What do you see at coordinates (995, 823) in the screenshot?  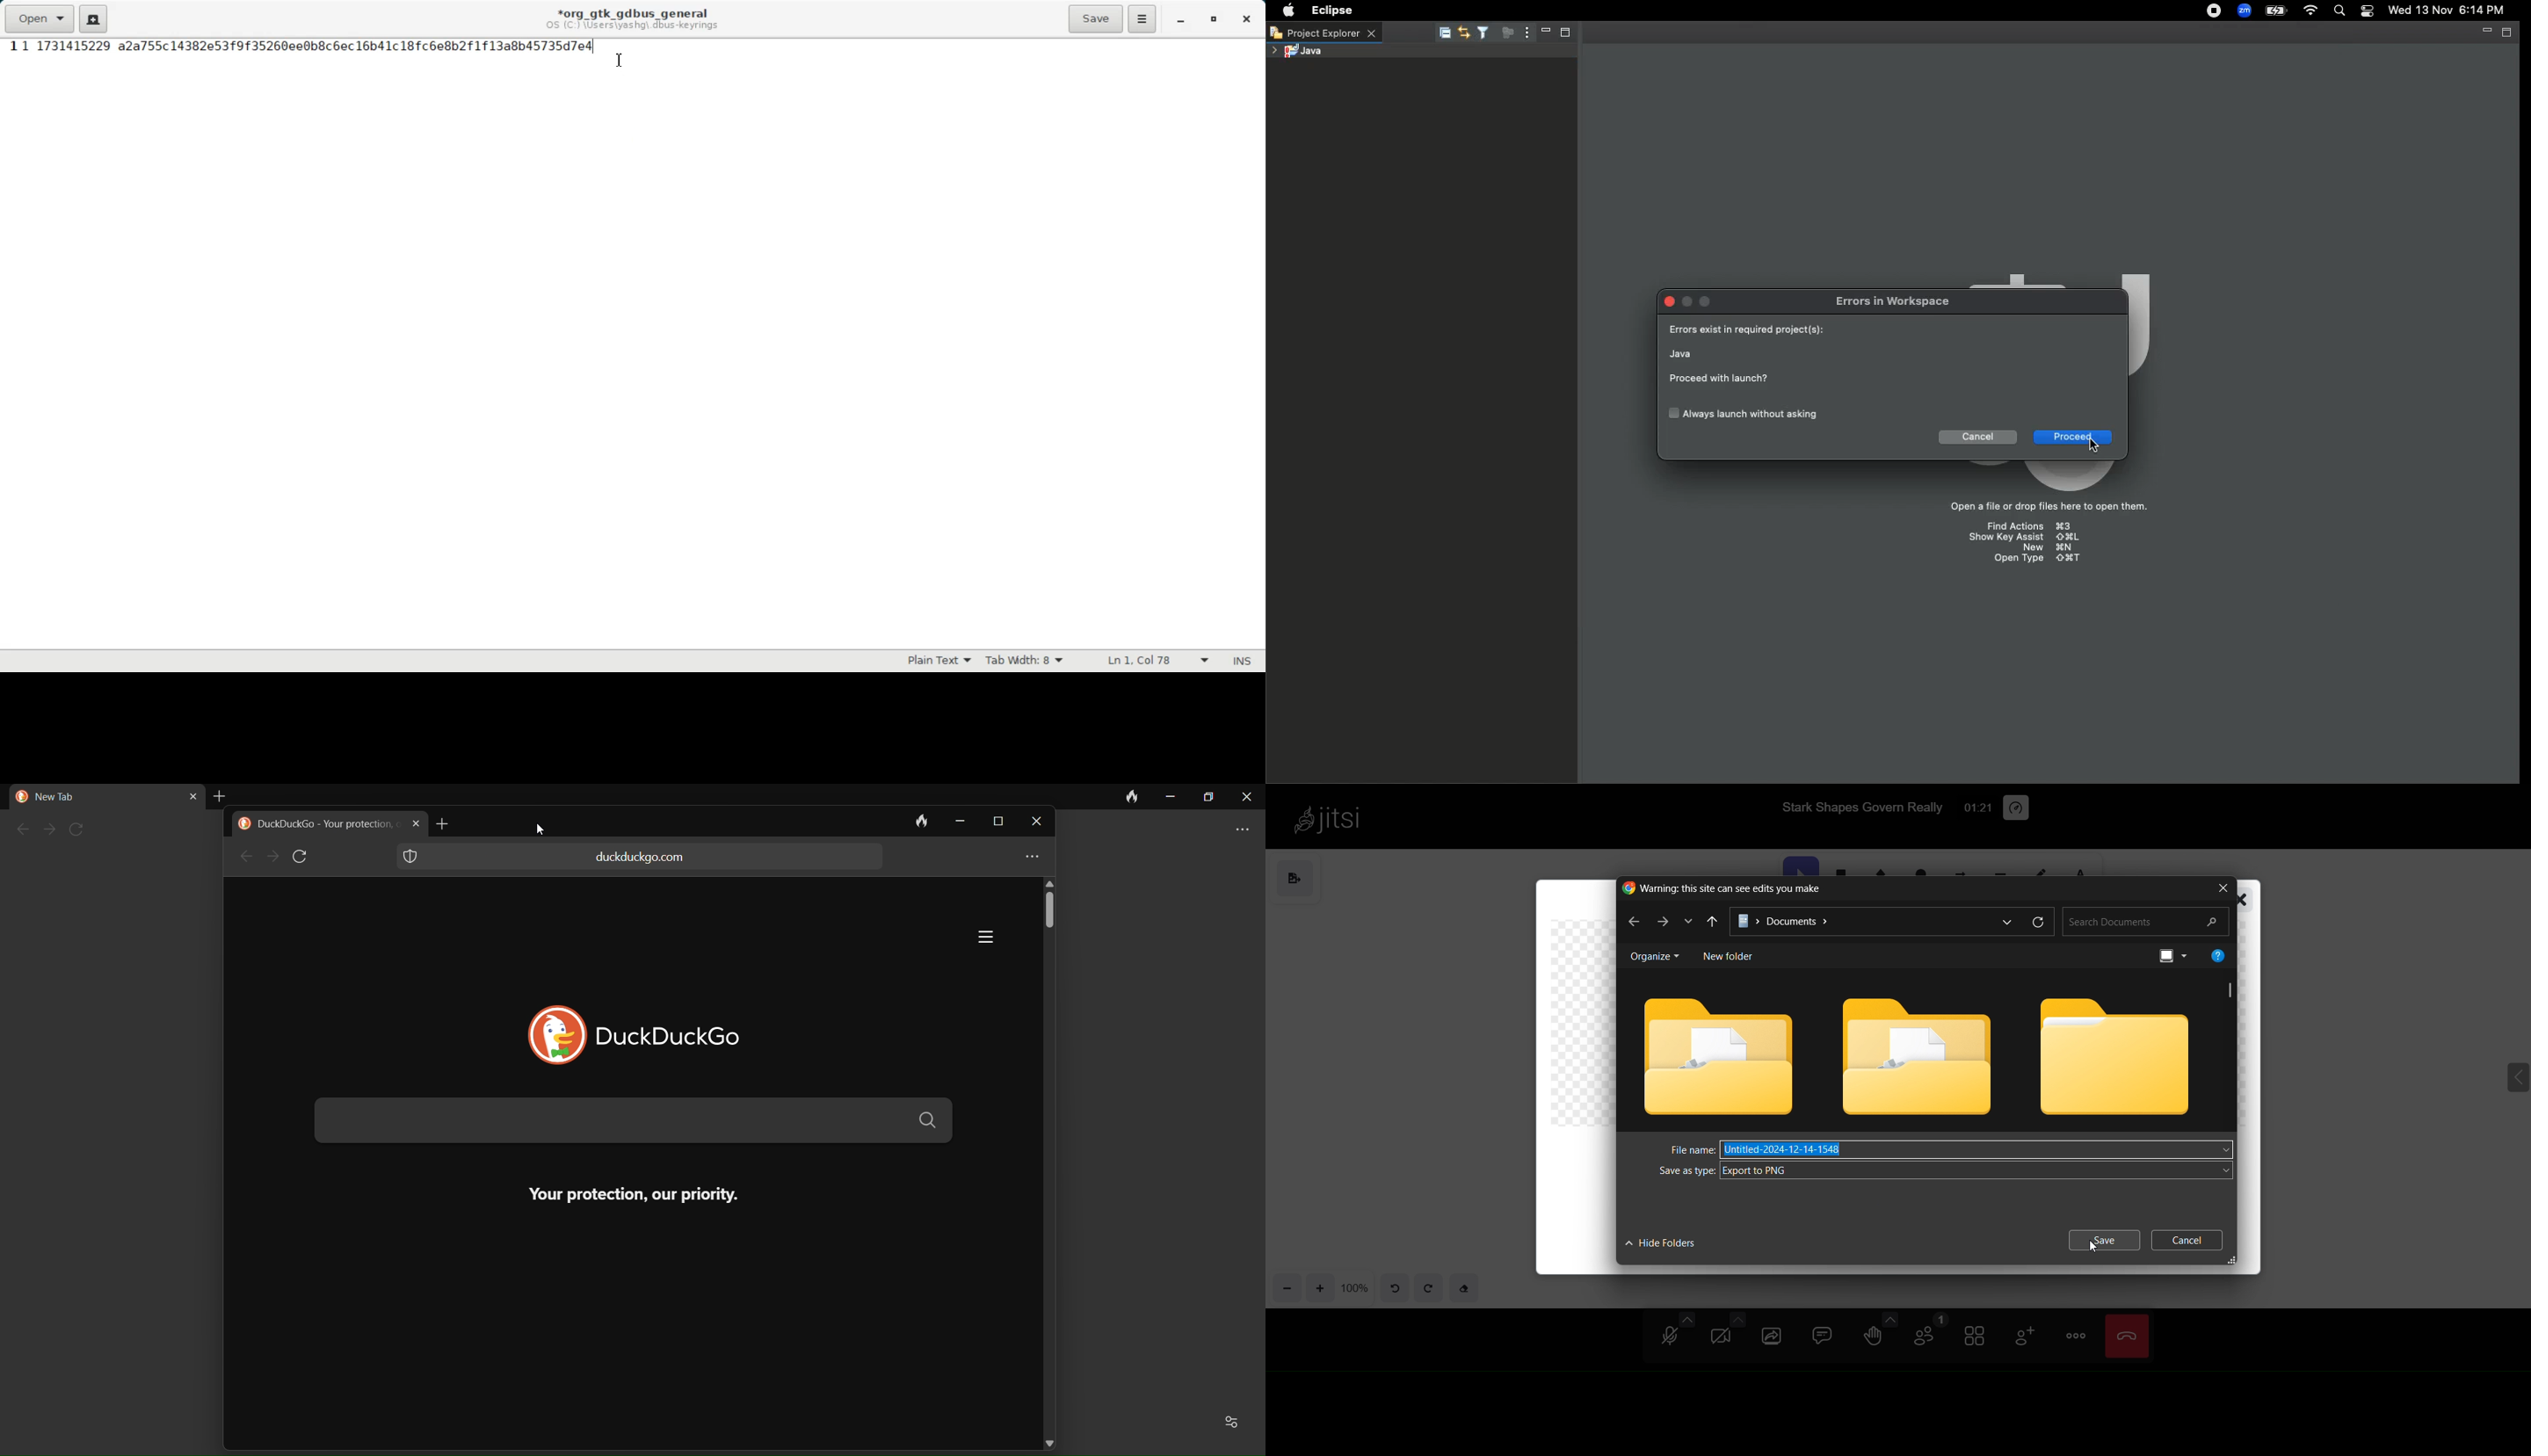 I see `maximize` at bounding box center [995, 823].